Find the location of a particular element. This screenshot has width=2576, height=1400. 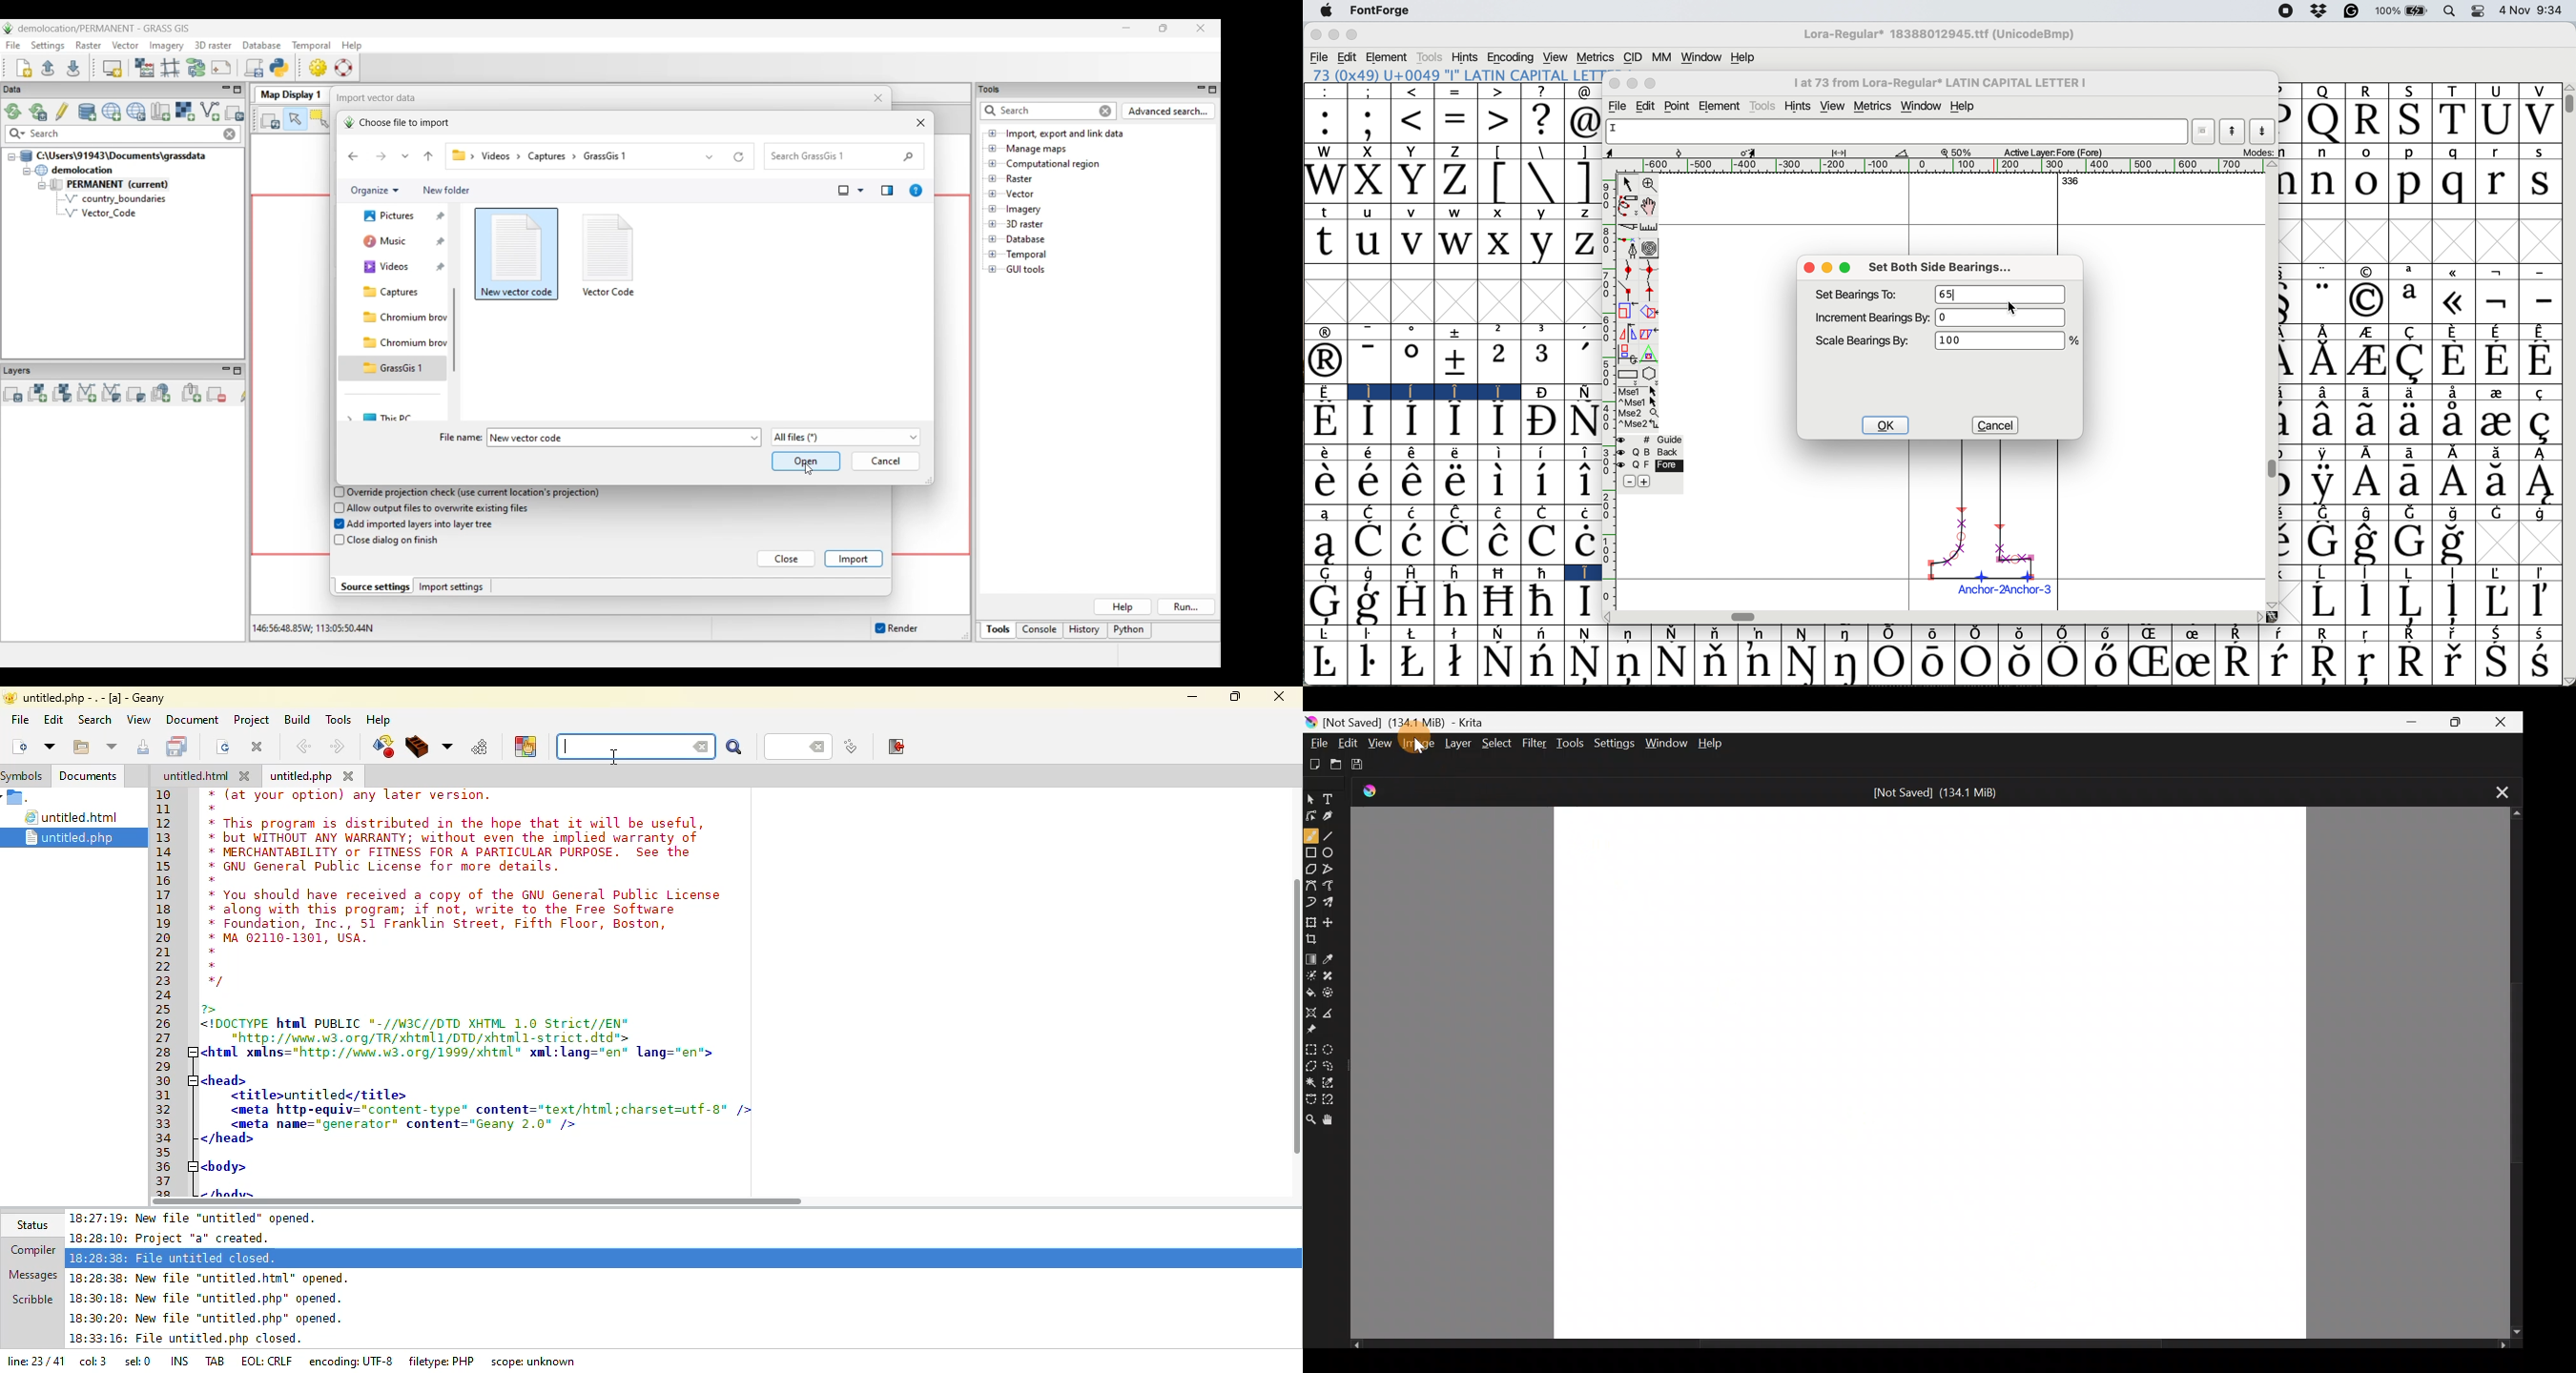

Symbol is located at coordinates (2152, 634).